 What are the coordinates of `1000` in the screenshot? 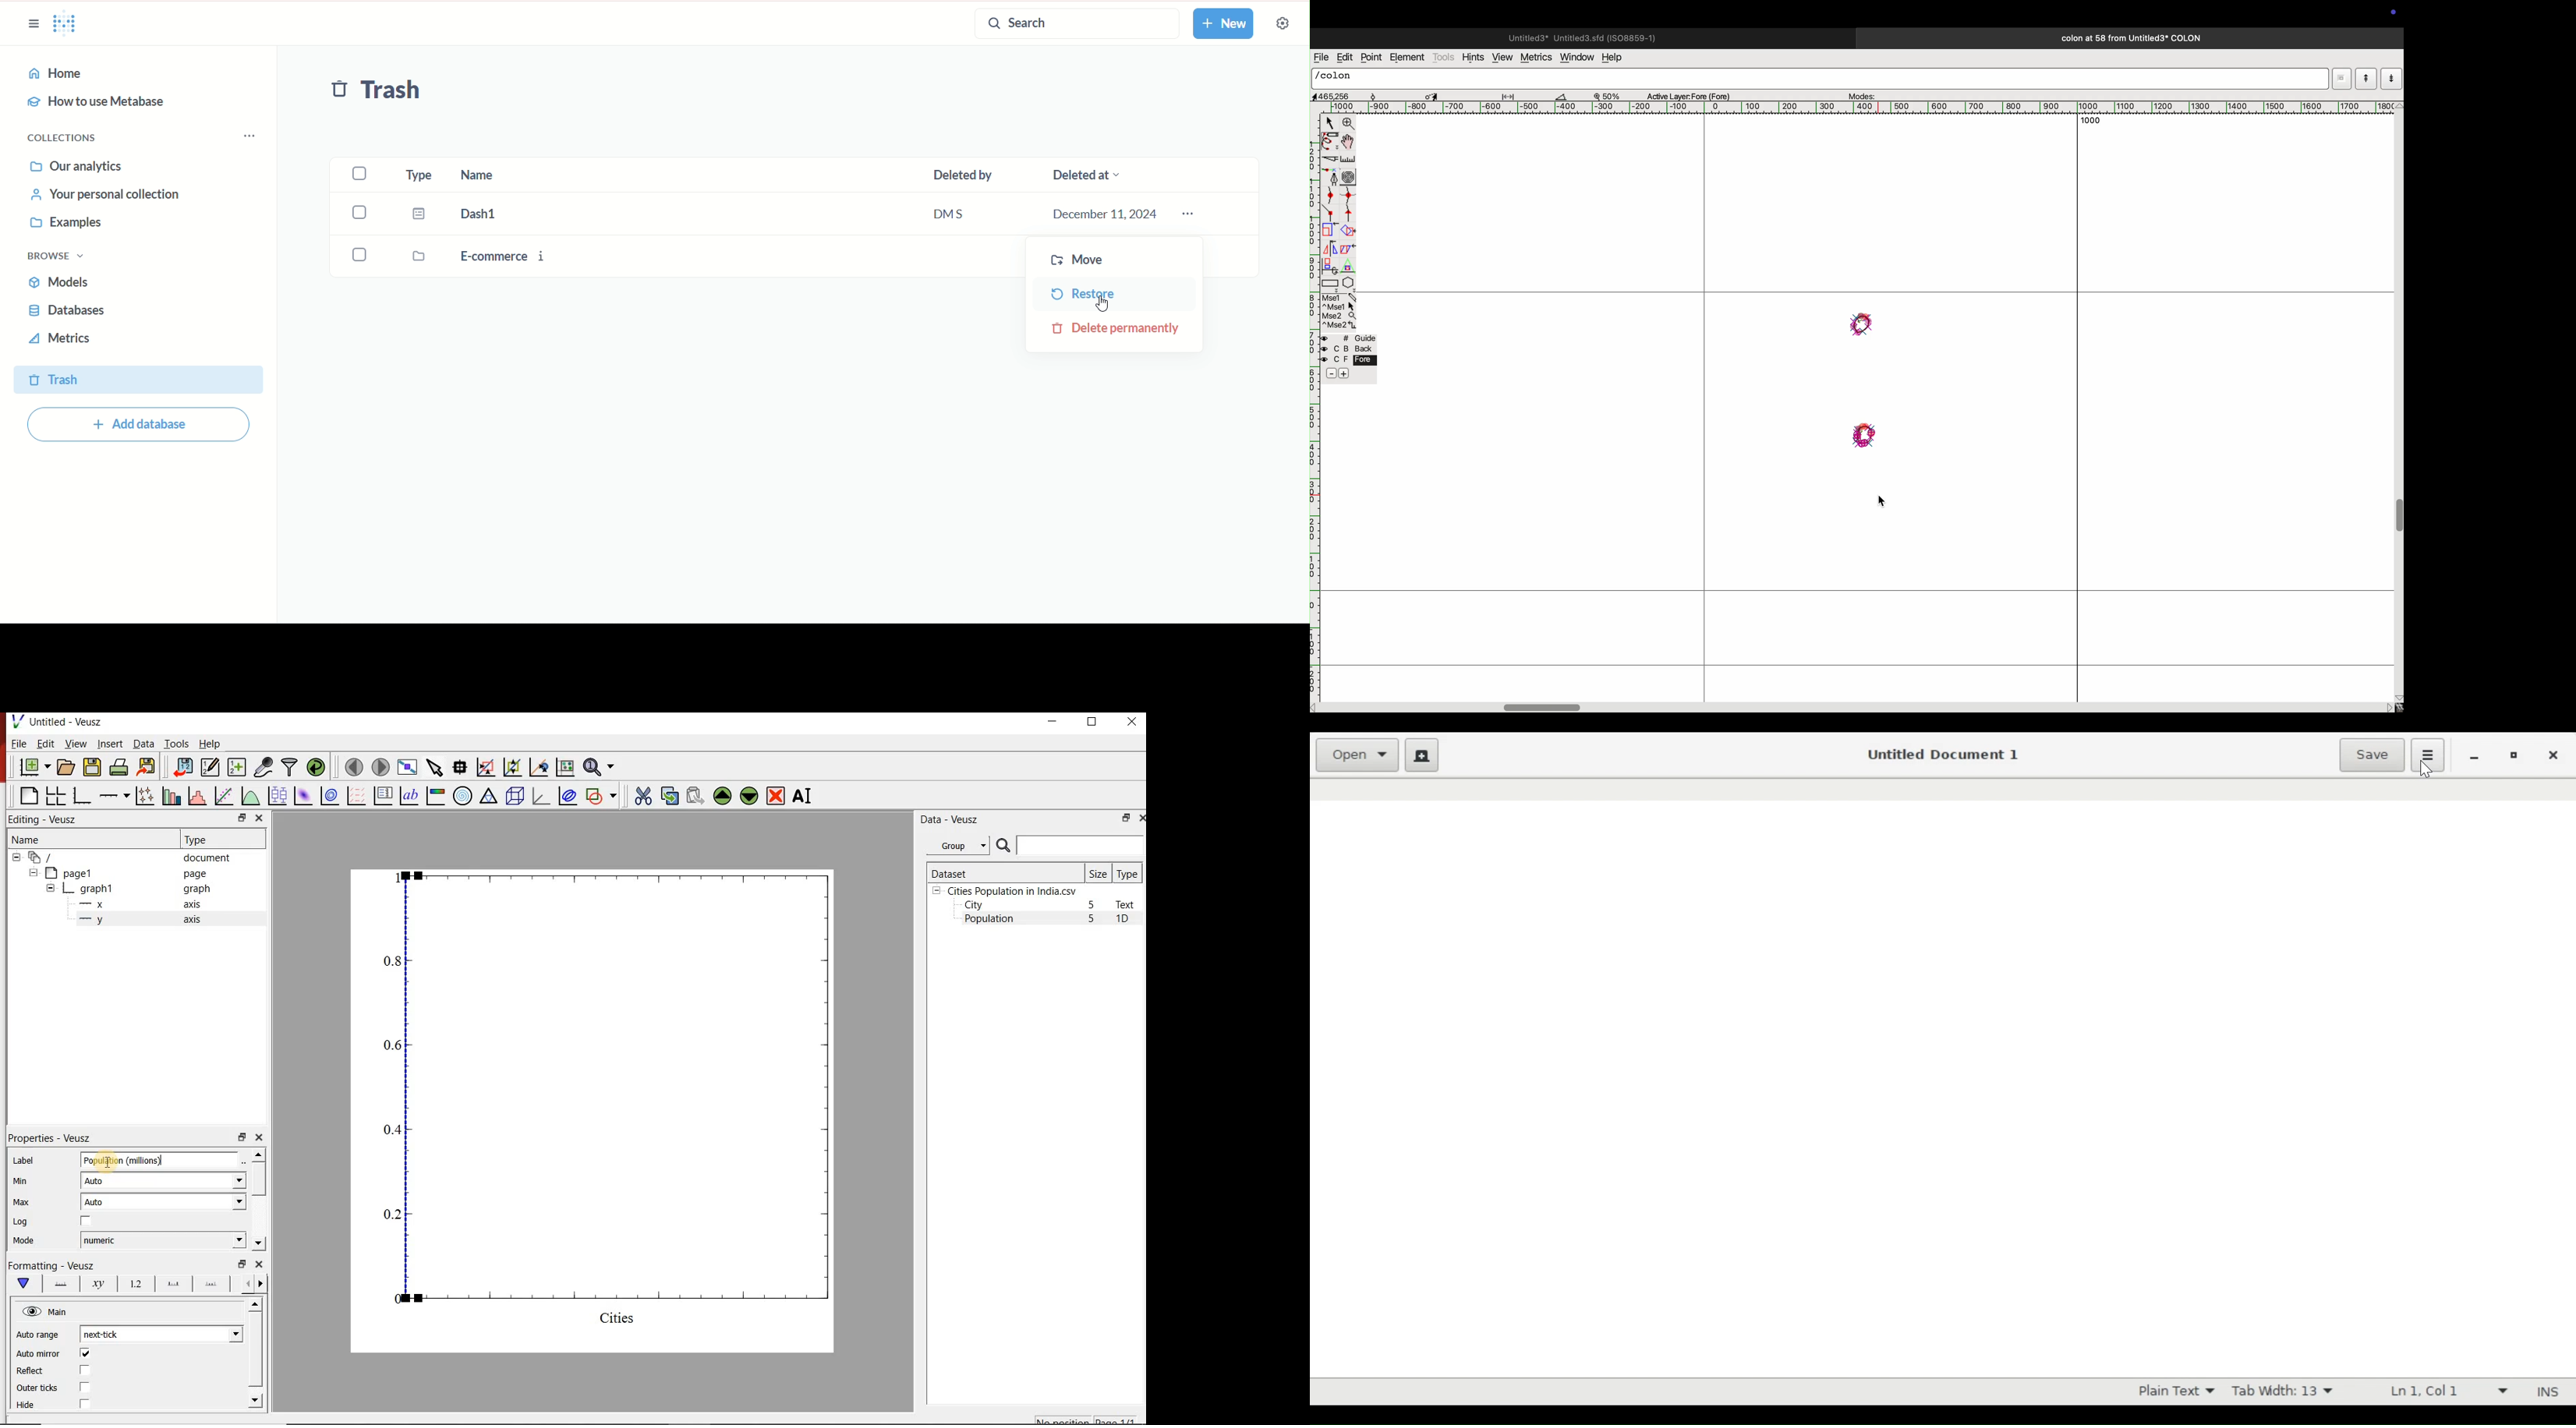 It's located at (2087, 122).